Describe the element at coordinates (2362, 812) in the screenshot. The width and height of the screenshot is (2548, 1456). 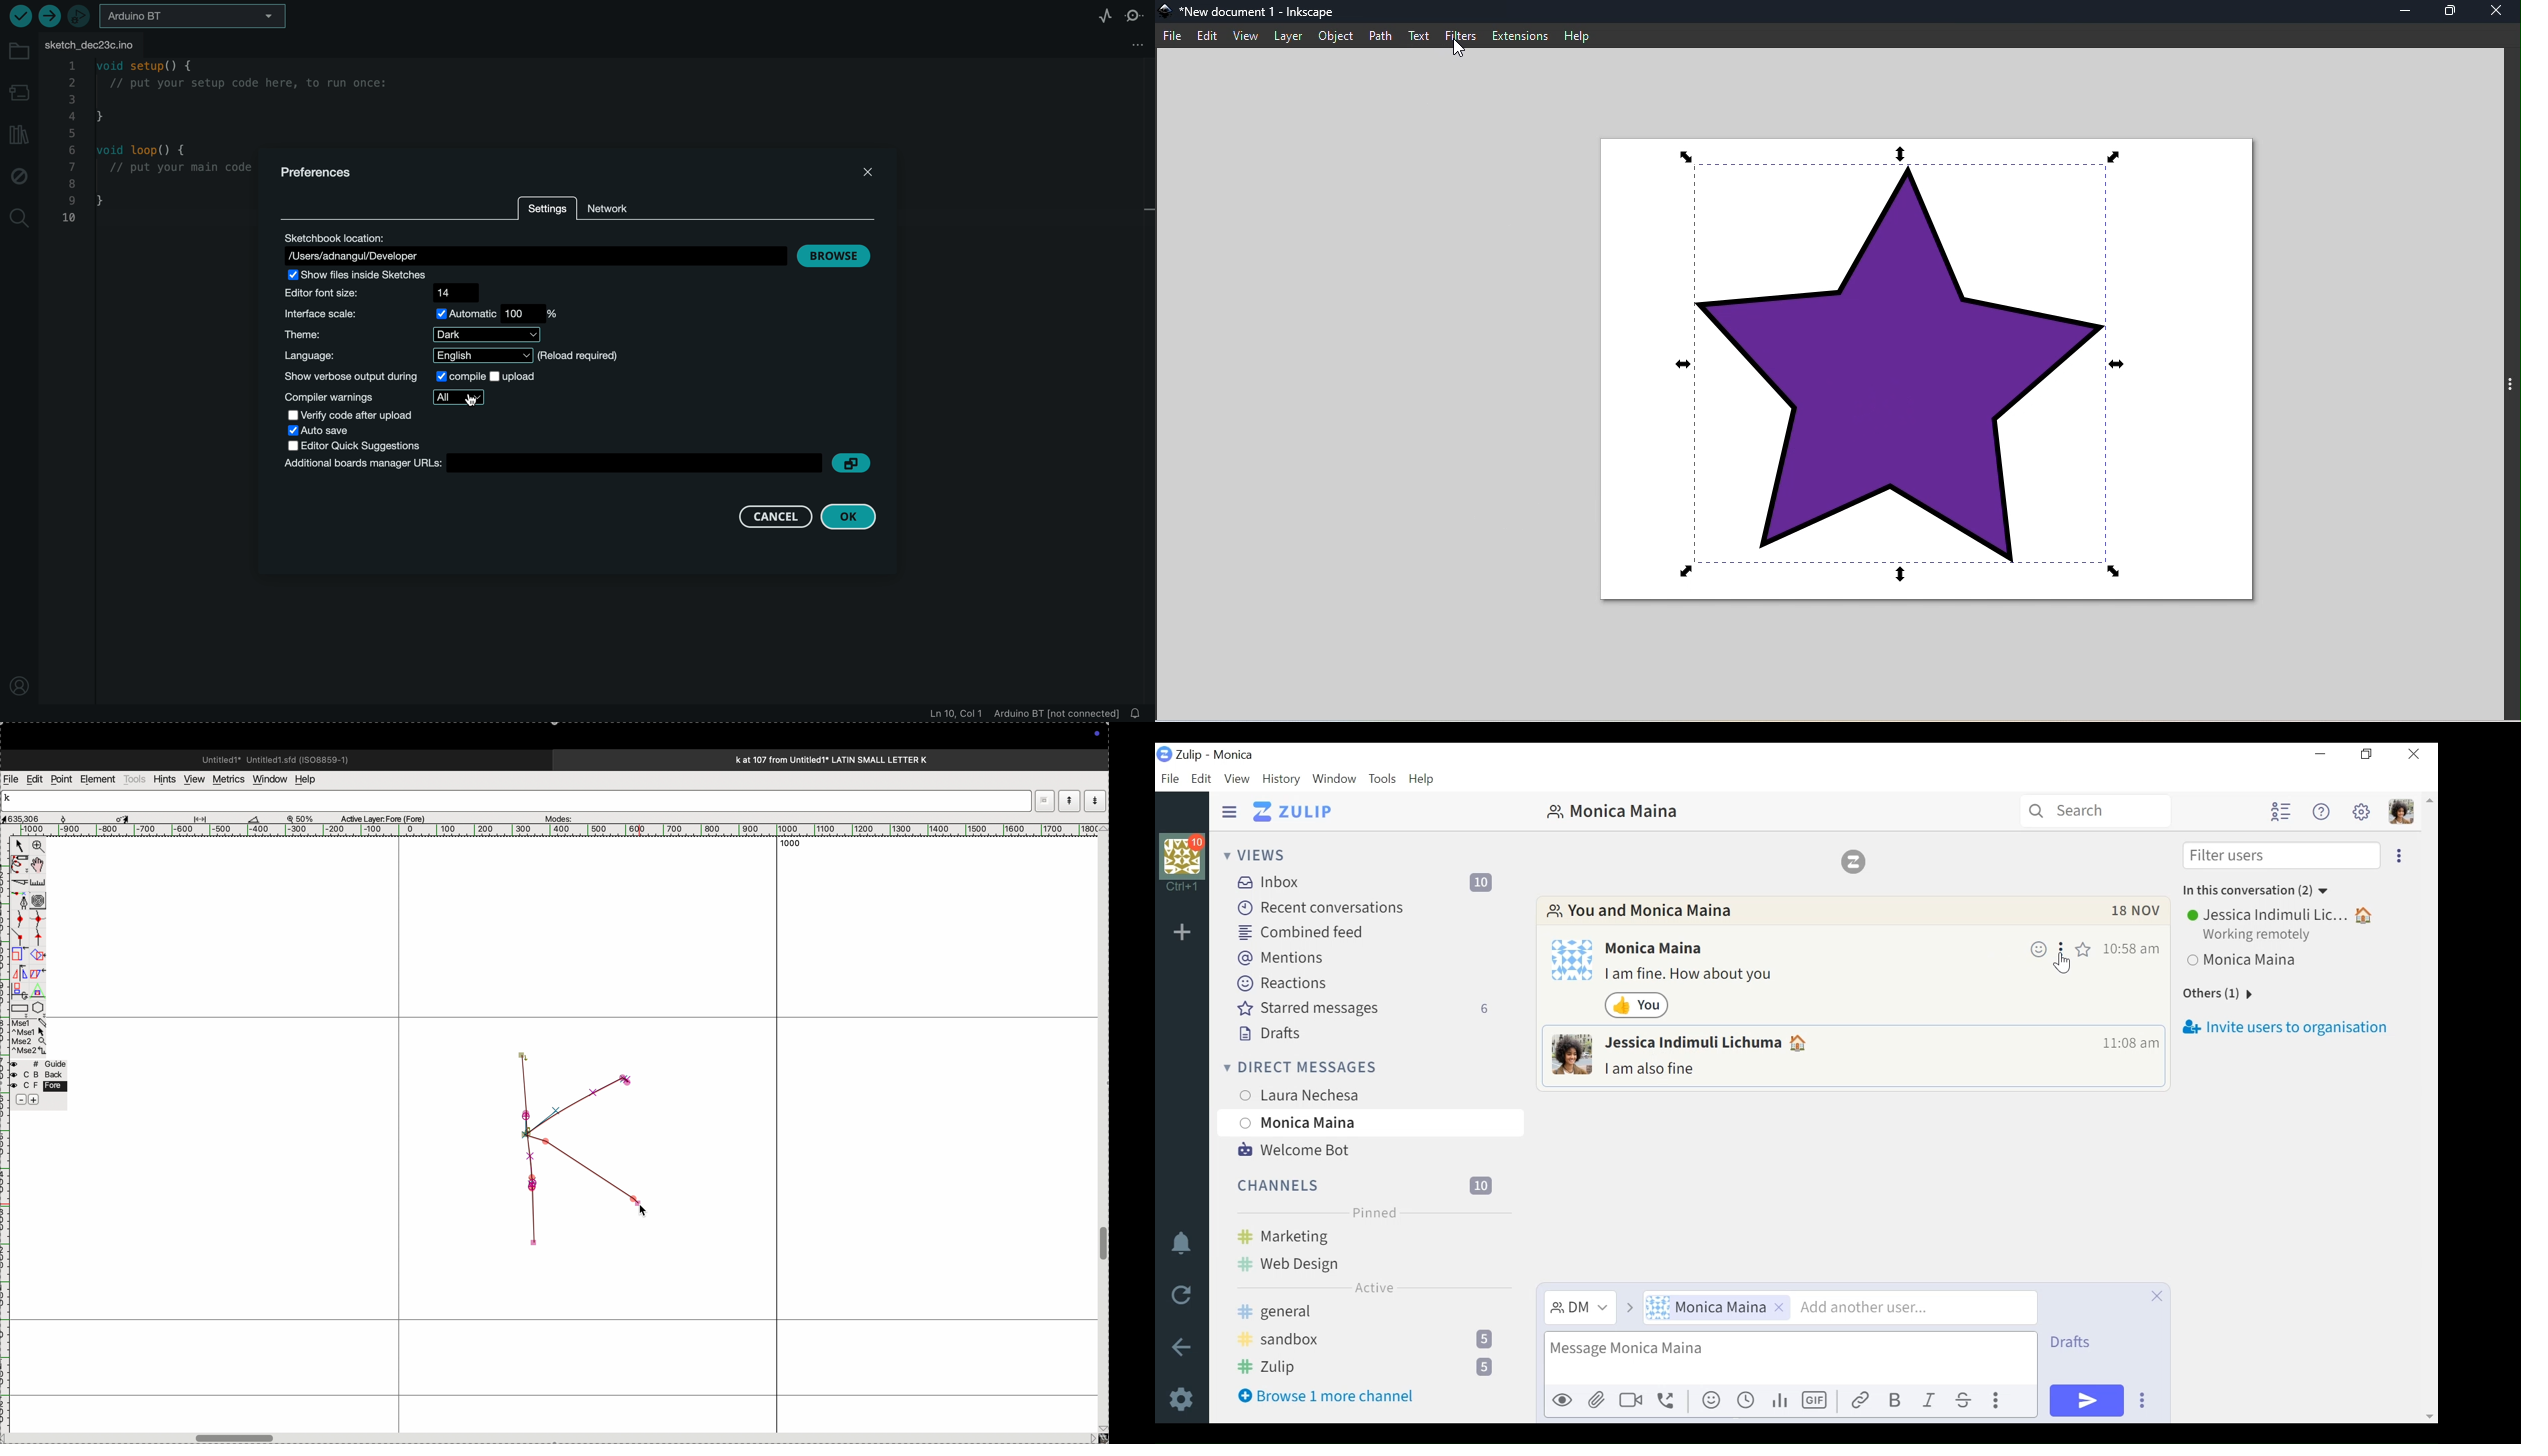
I see `Settings menu` at that location.